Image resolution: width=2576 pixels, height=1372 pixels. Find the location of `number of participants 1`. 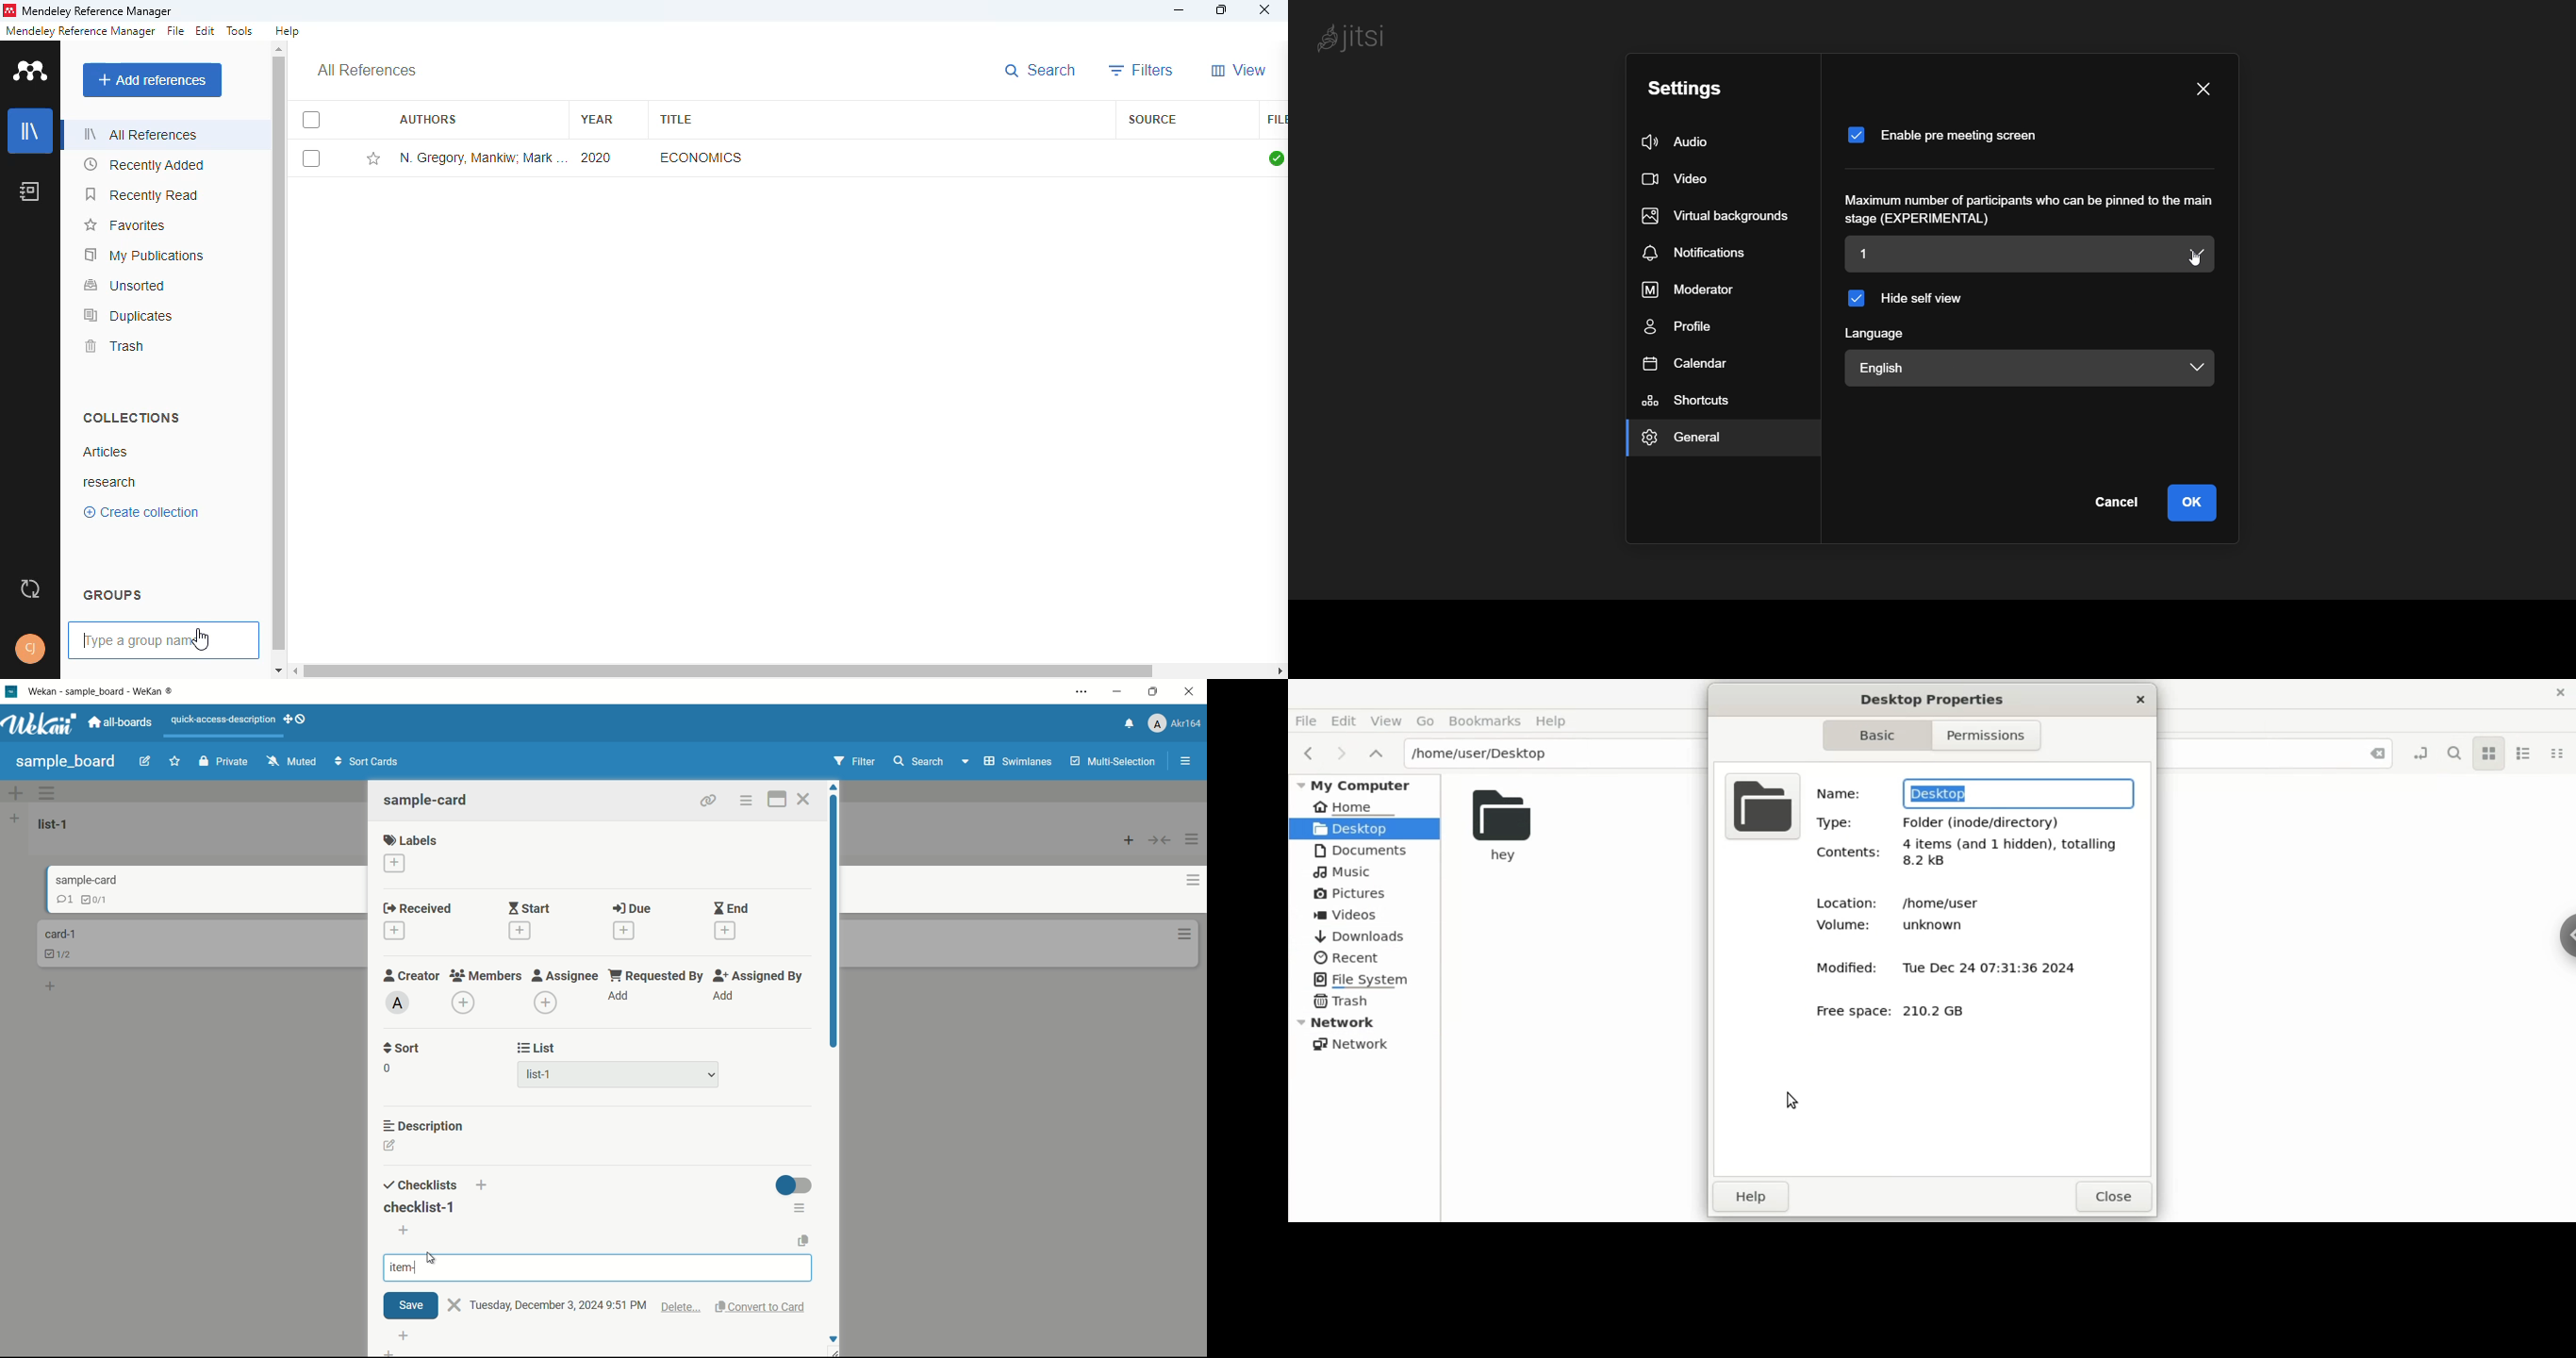

number of participants 1 is located at coordinates (1996, 252).